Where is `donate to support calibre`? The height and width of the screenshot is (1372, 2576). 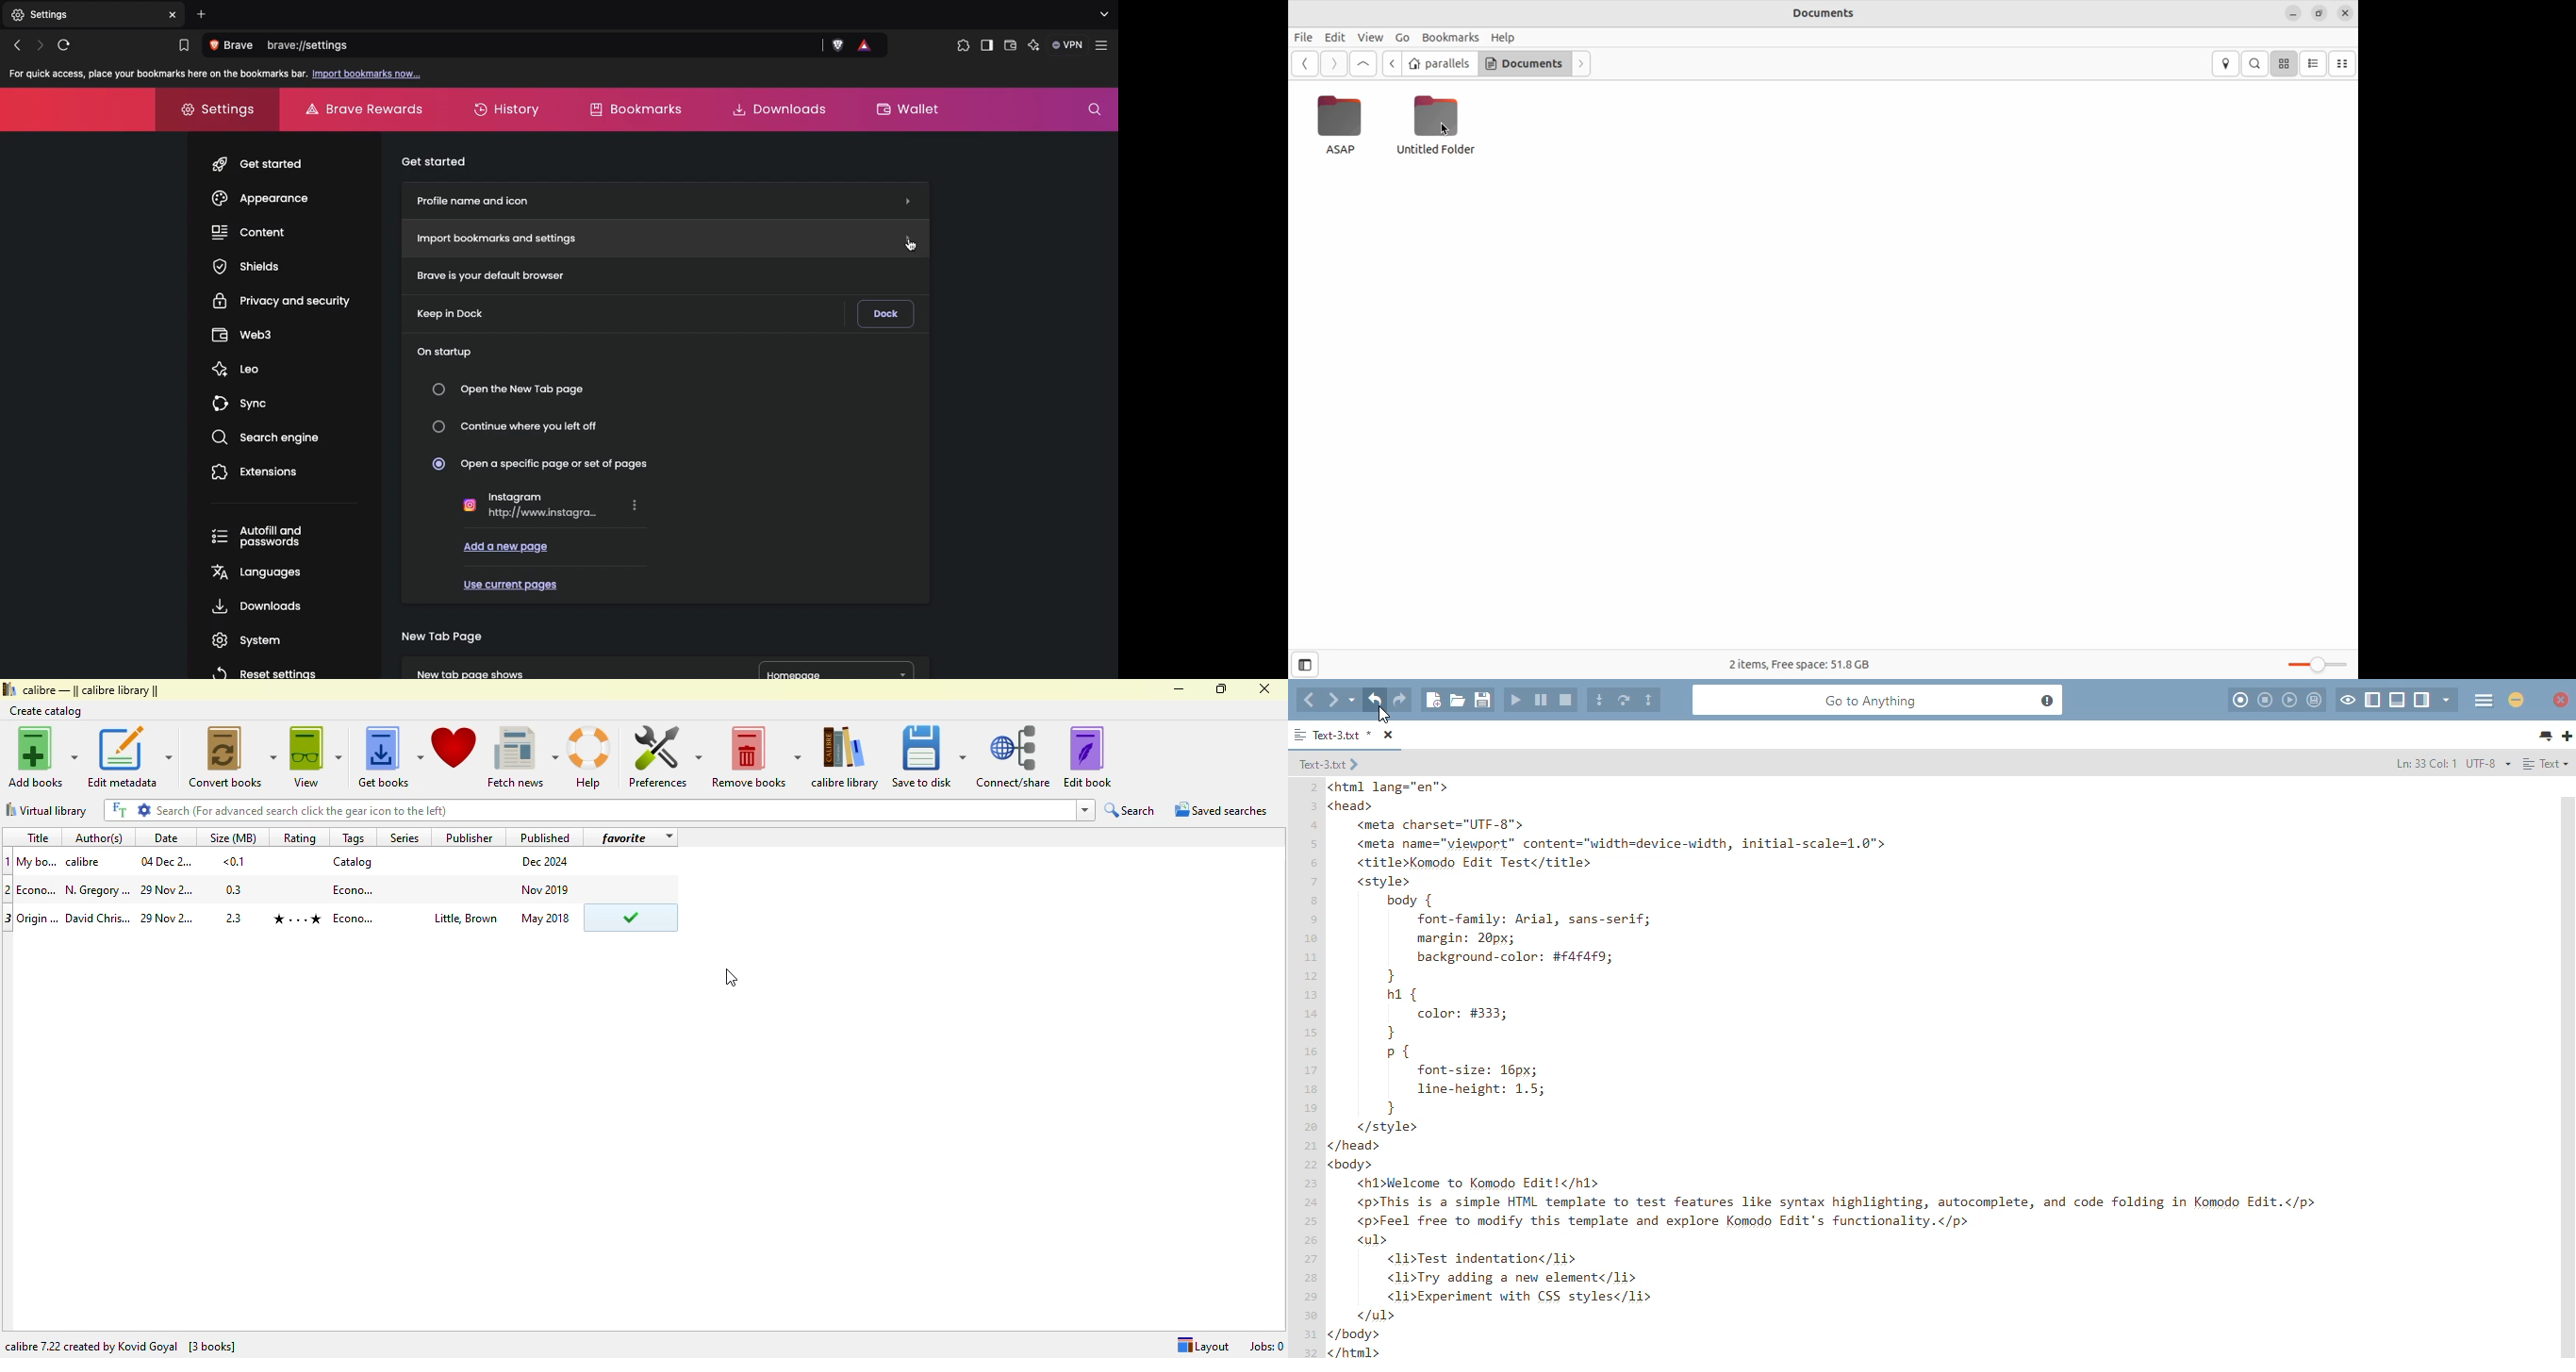 donate to support calibre is located at coordinates (454, 748).